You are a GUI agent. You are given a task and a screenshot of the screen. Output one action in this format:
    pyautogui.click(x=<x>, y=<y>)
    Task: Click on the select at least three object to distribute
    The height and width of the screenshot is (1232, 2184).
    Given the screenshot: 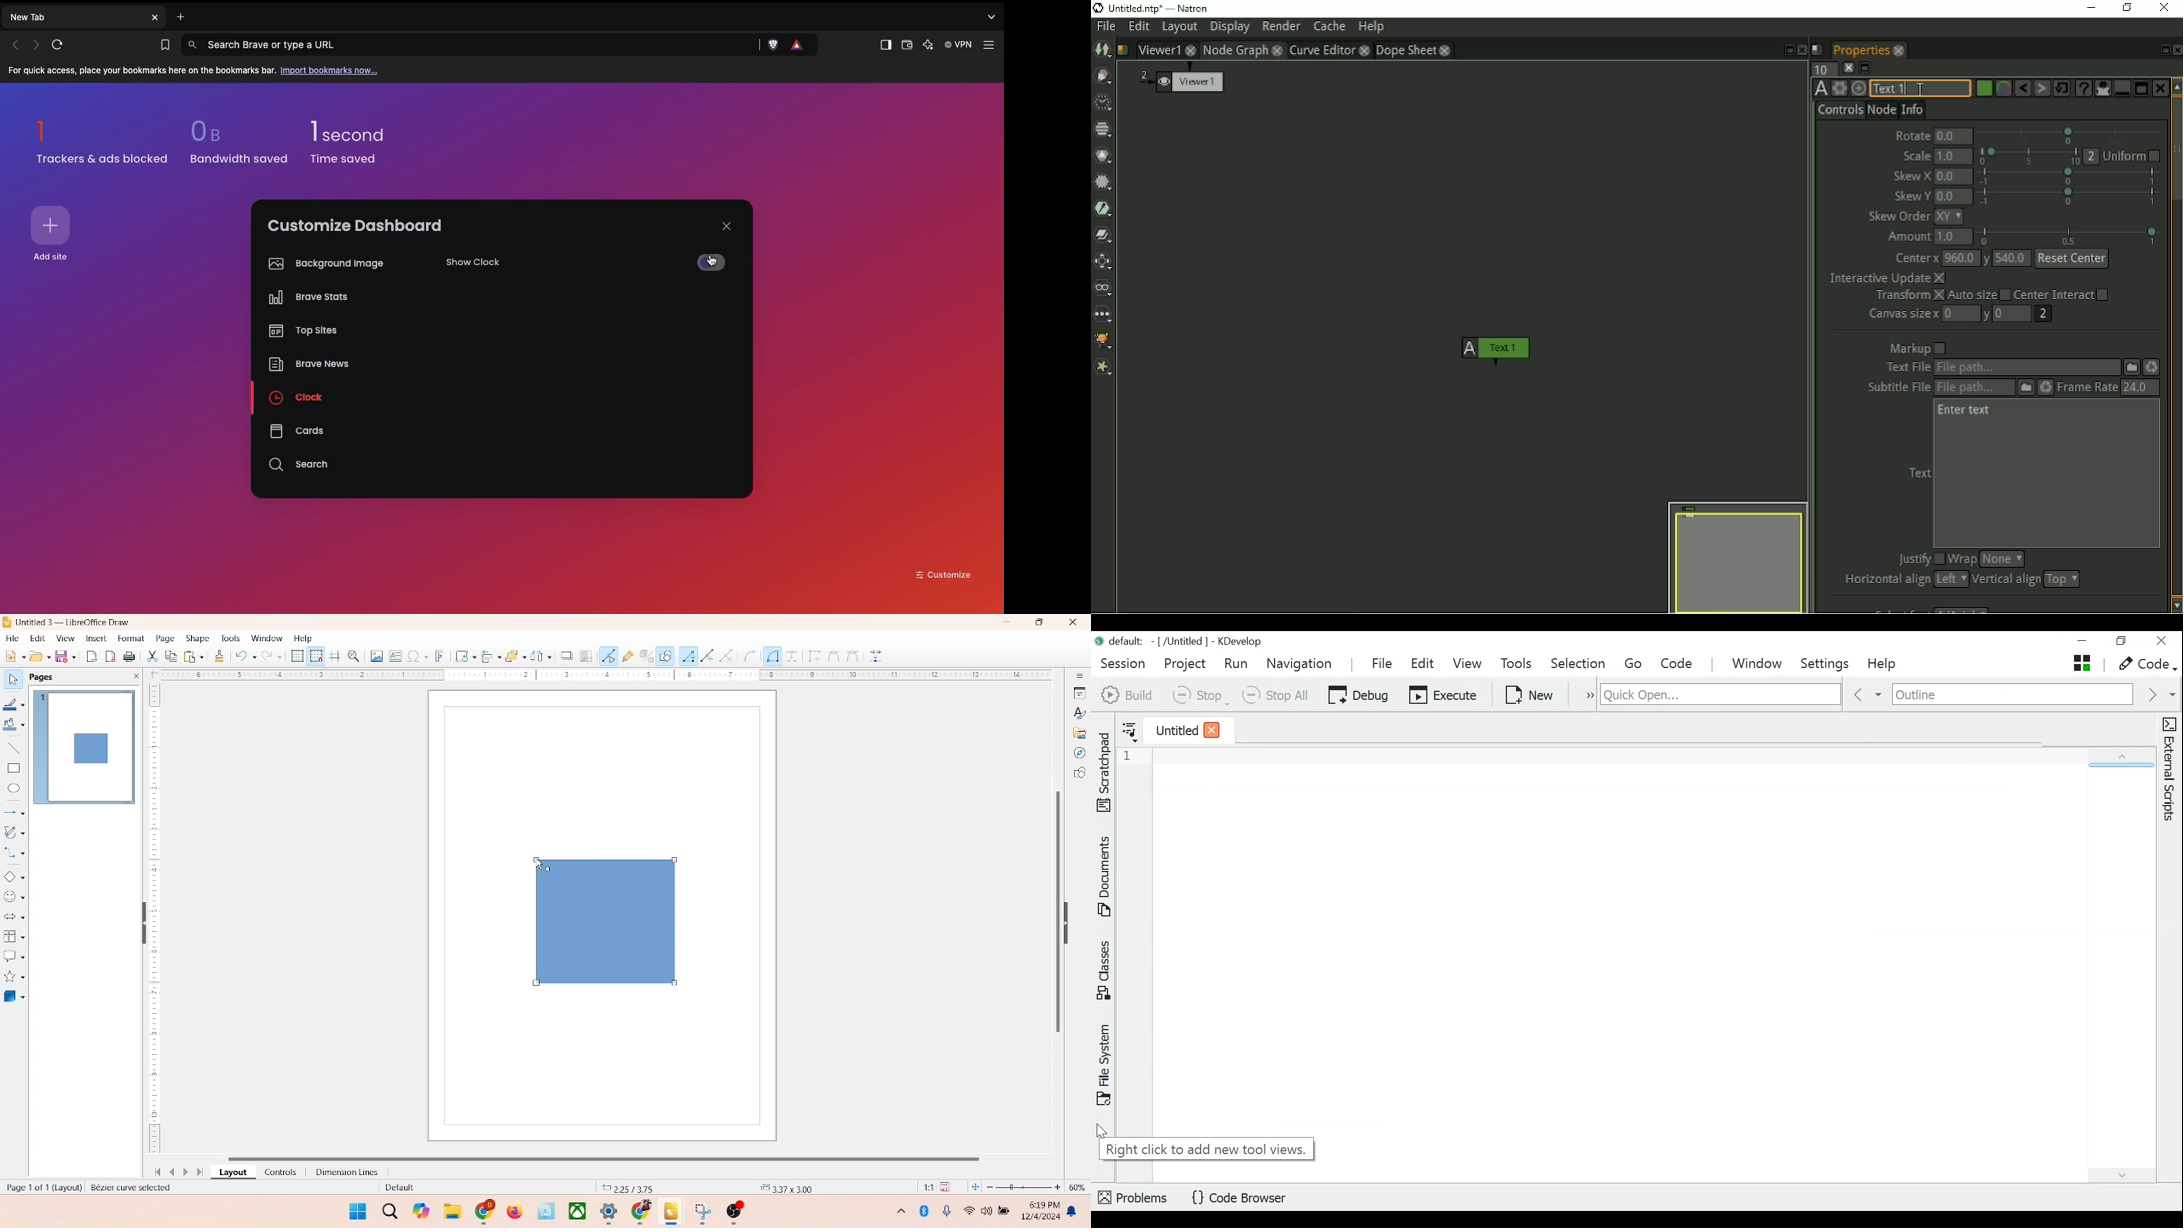 What is the action you would take?
    pyautogui.click(x=537, y=657)
    